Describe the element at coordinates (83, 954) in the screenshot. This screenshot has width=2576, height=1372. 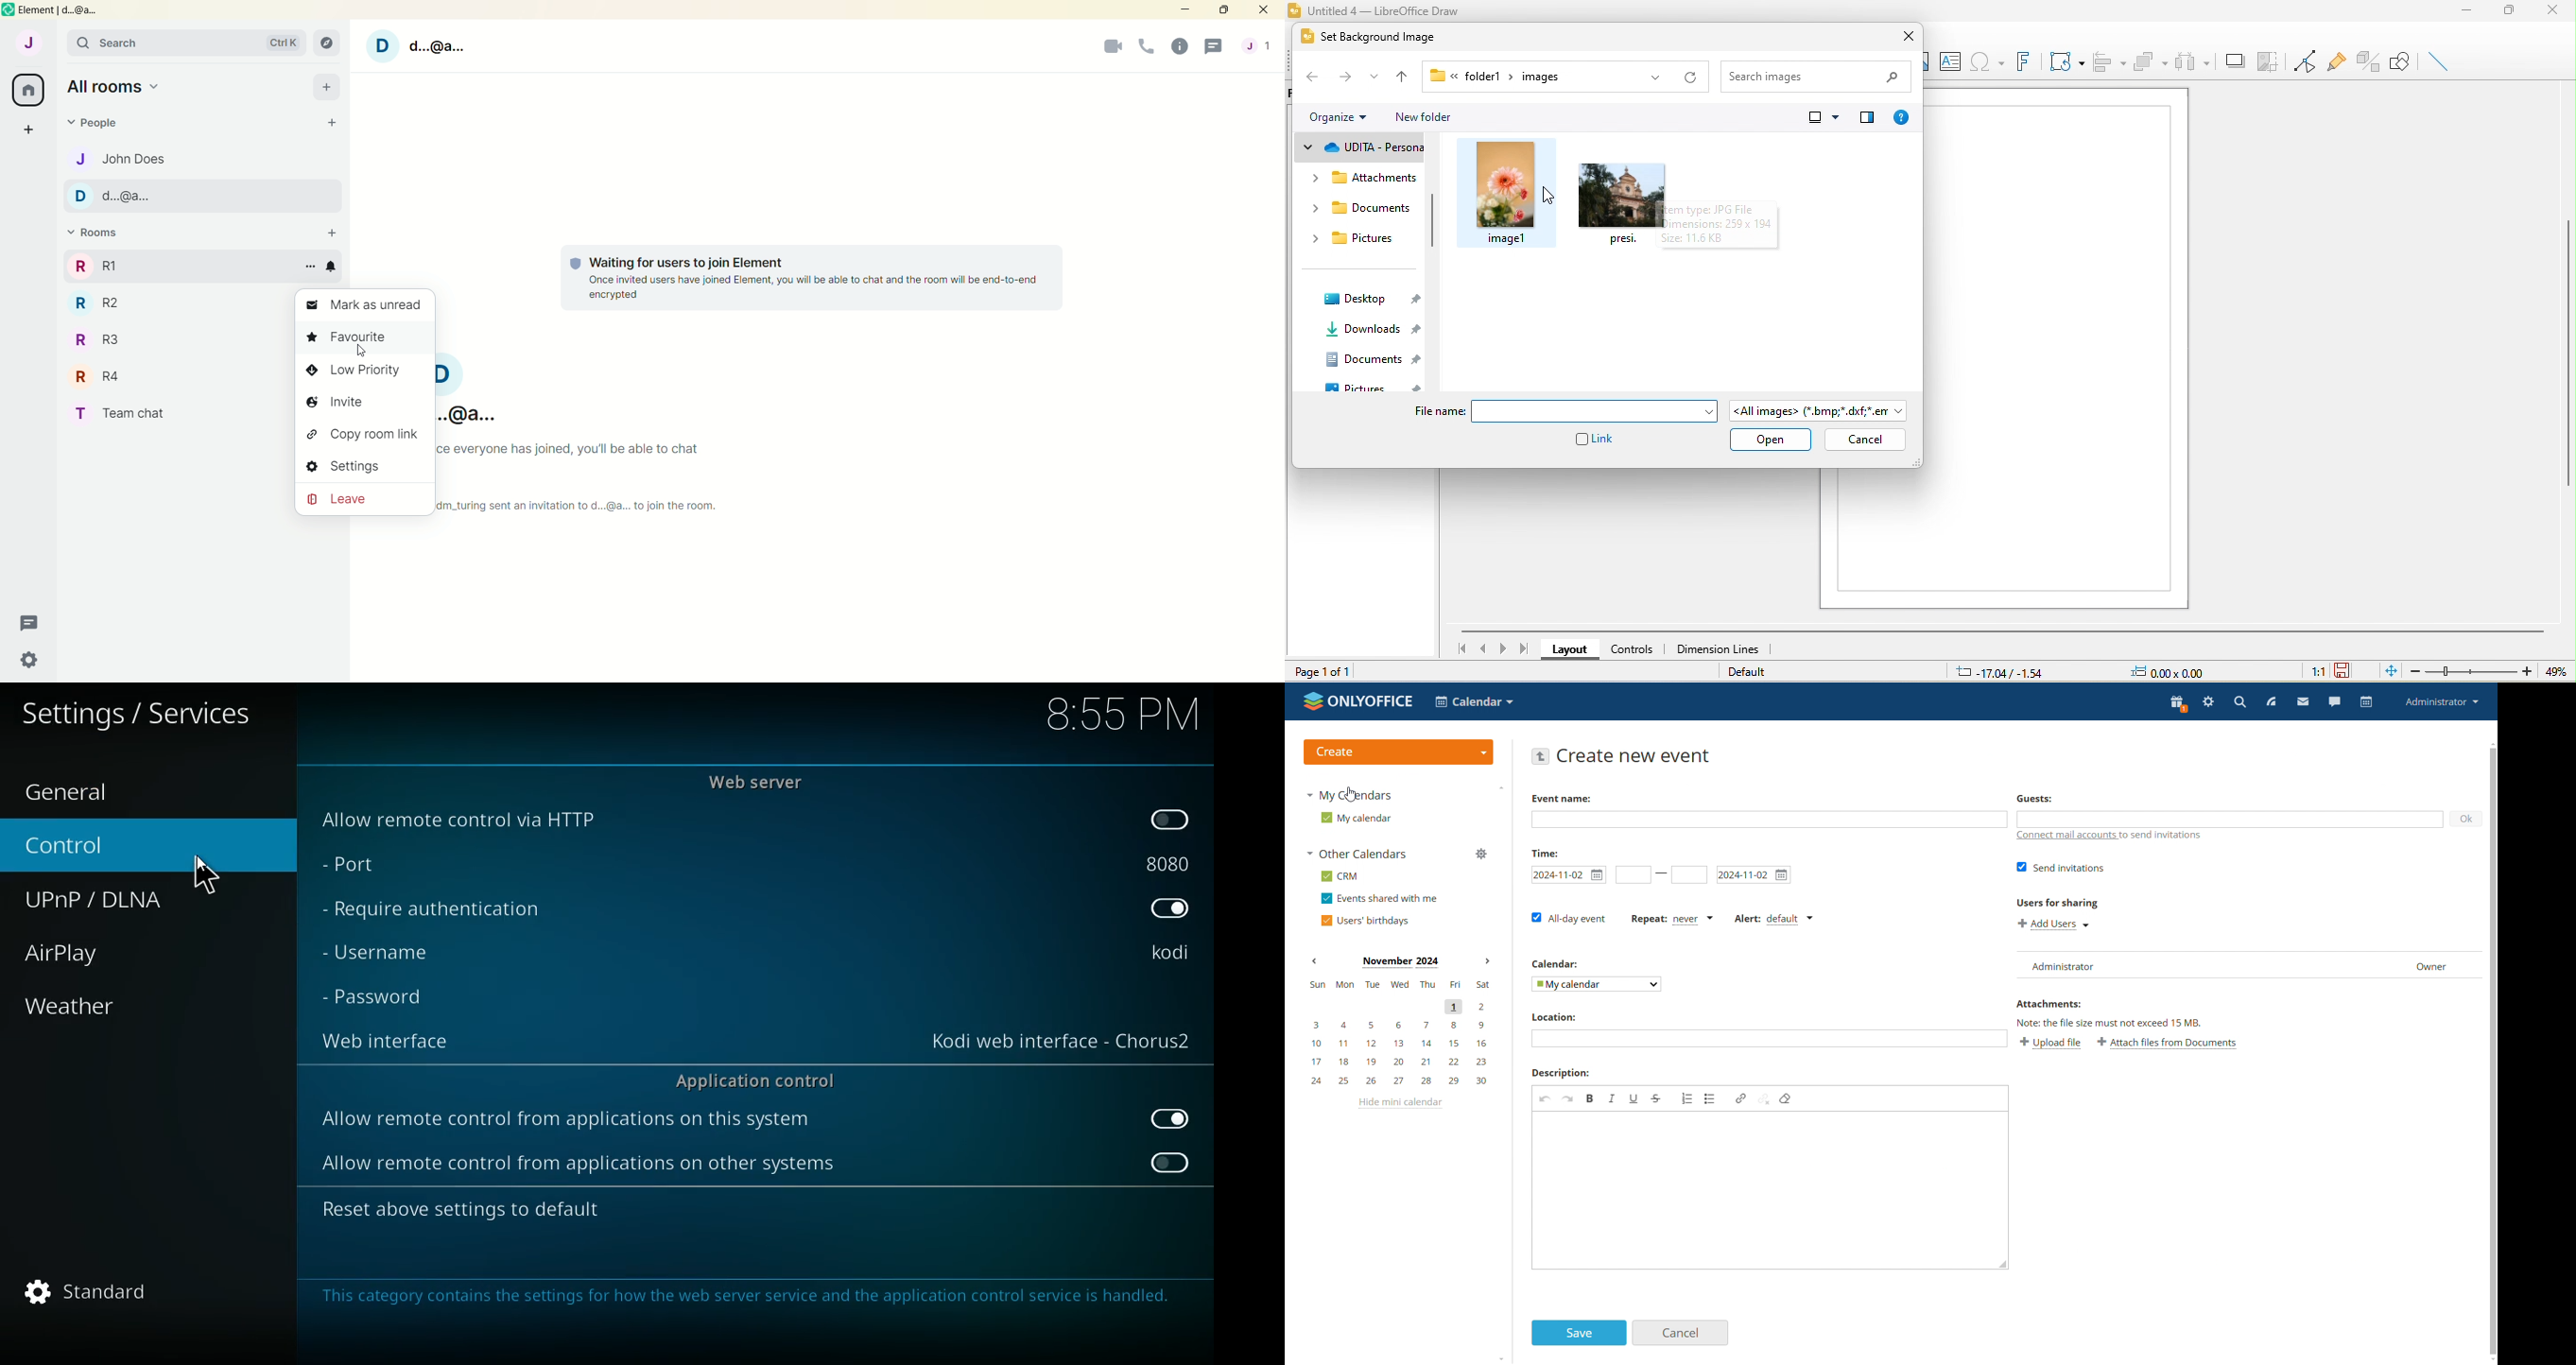
I see `AirPlay` at that location.